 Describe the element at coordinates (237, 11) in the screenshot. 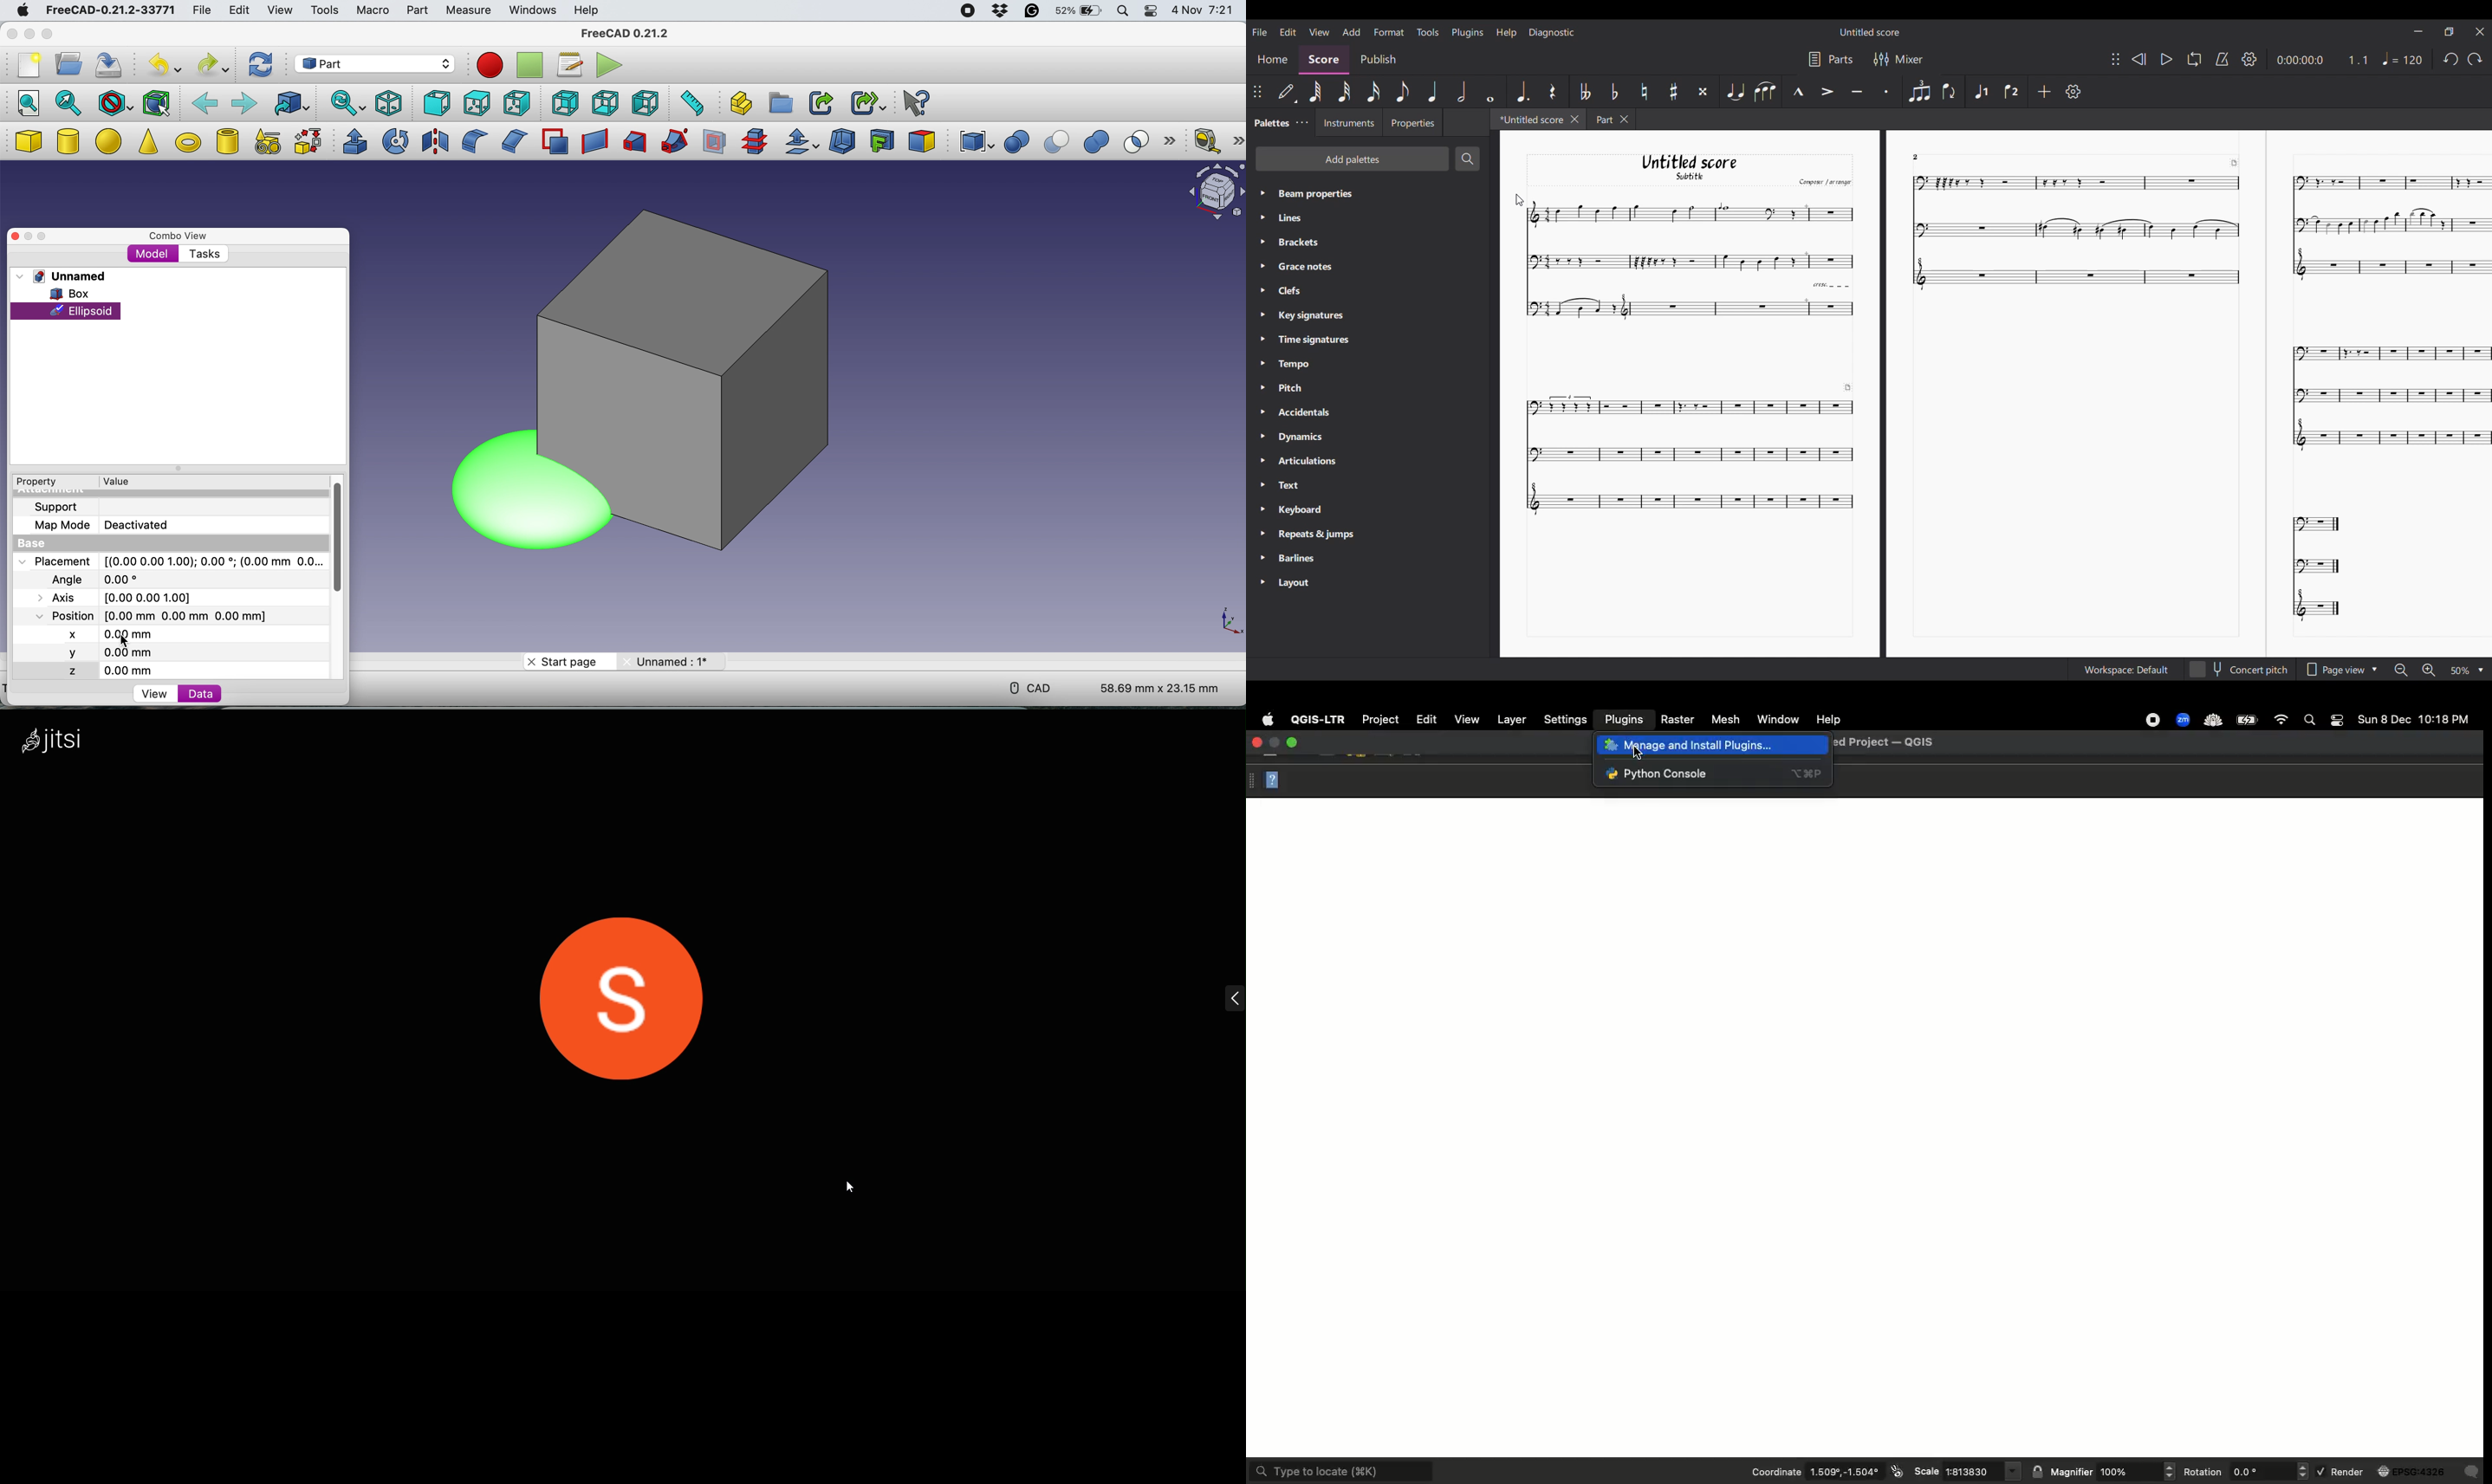

I see `edit` at that location.